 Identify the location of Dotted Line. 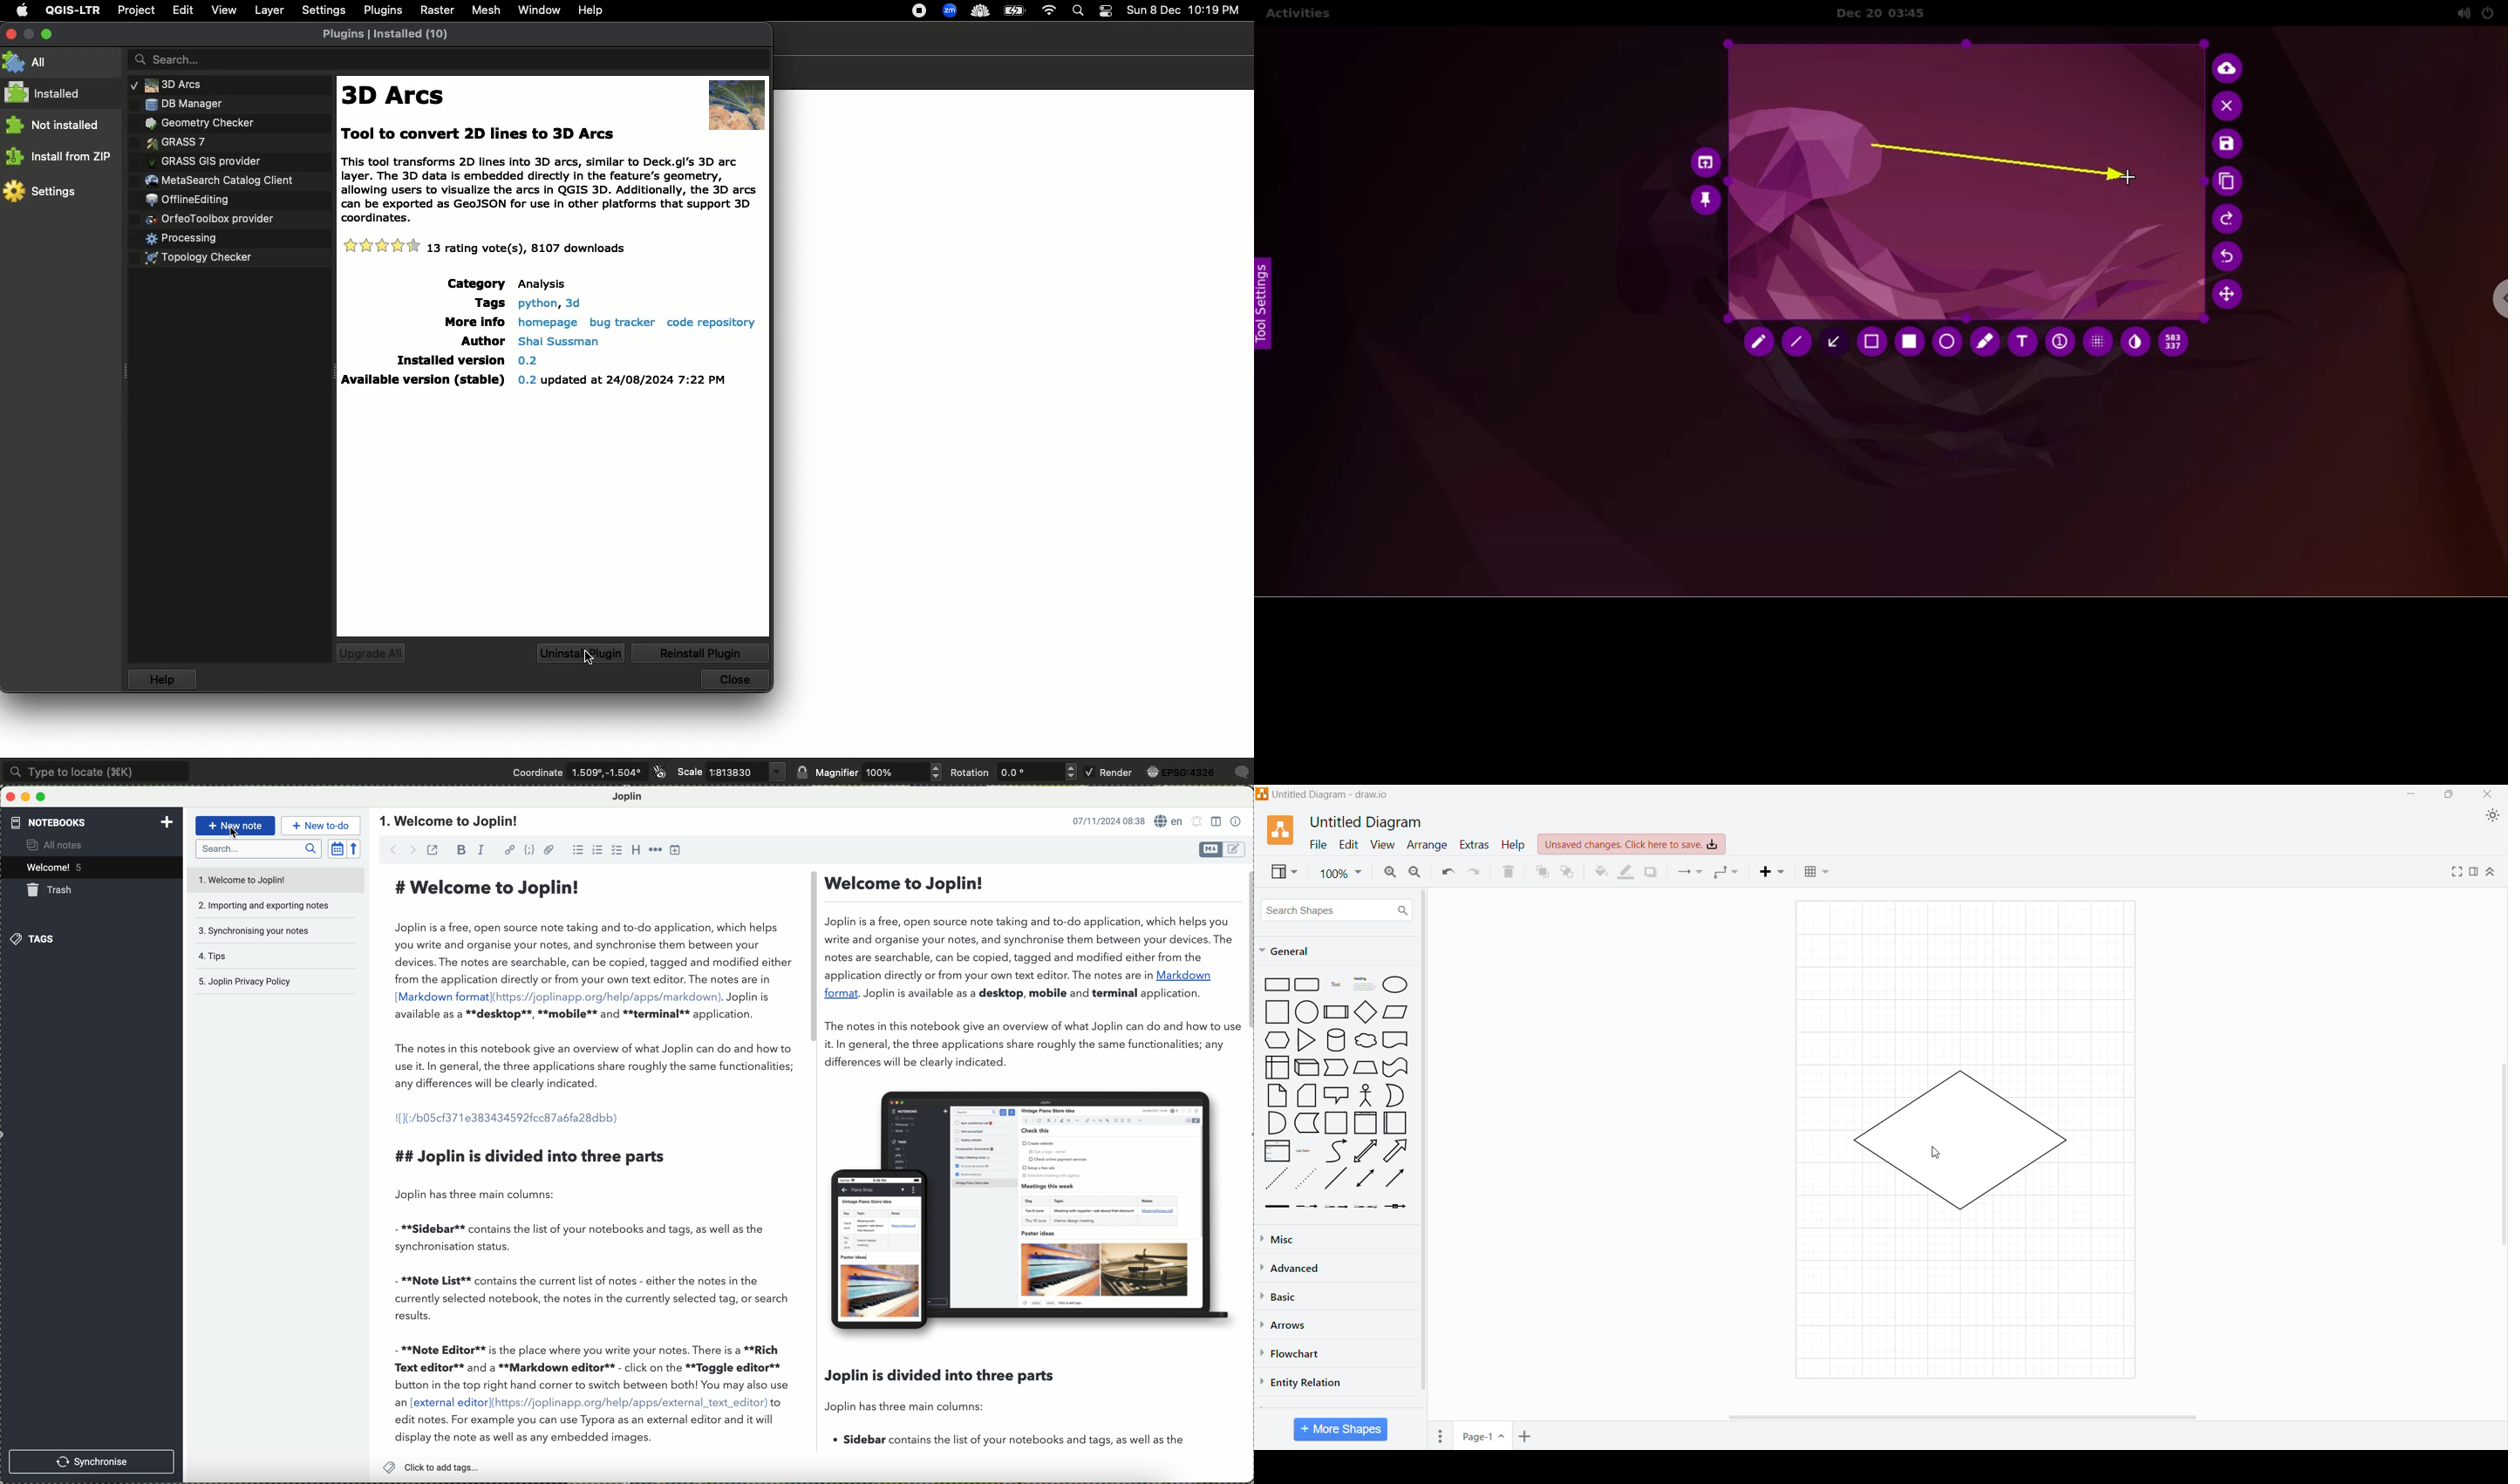
(1308, 1182).